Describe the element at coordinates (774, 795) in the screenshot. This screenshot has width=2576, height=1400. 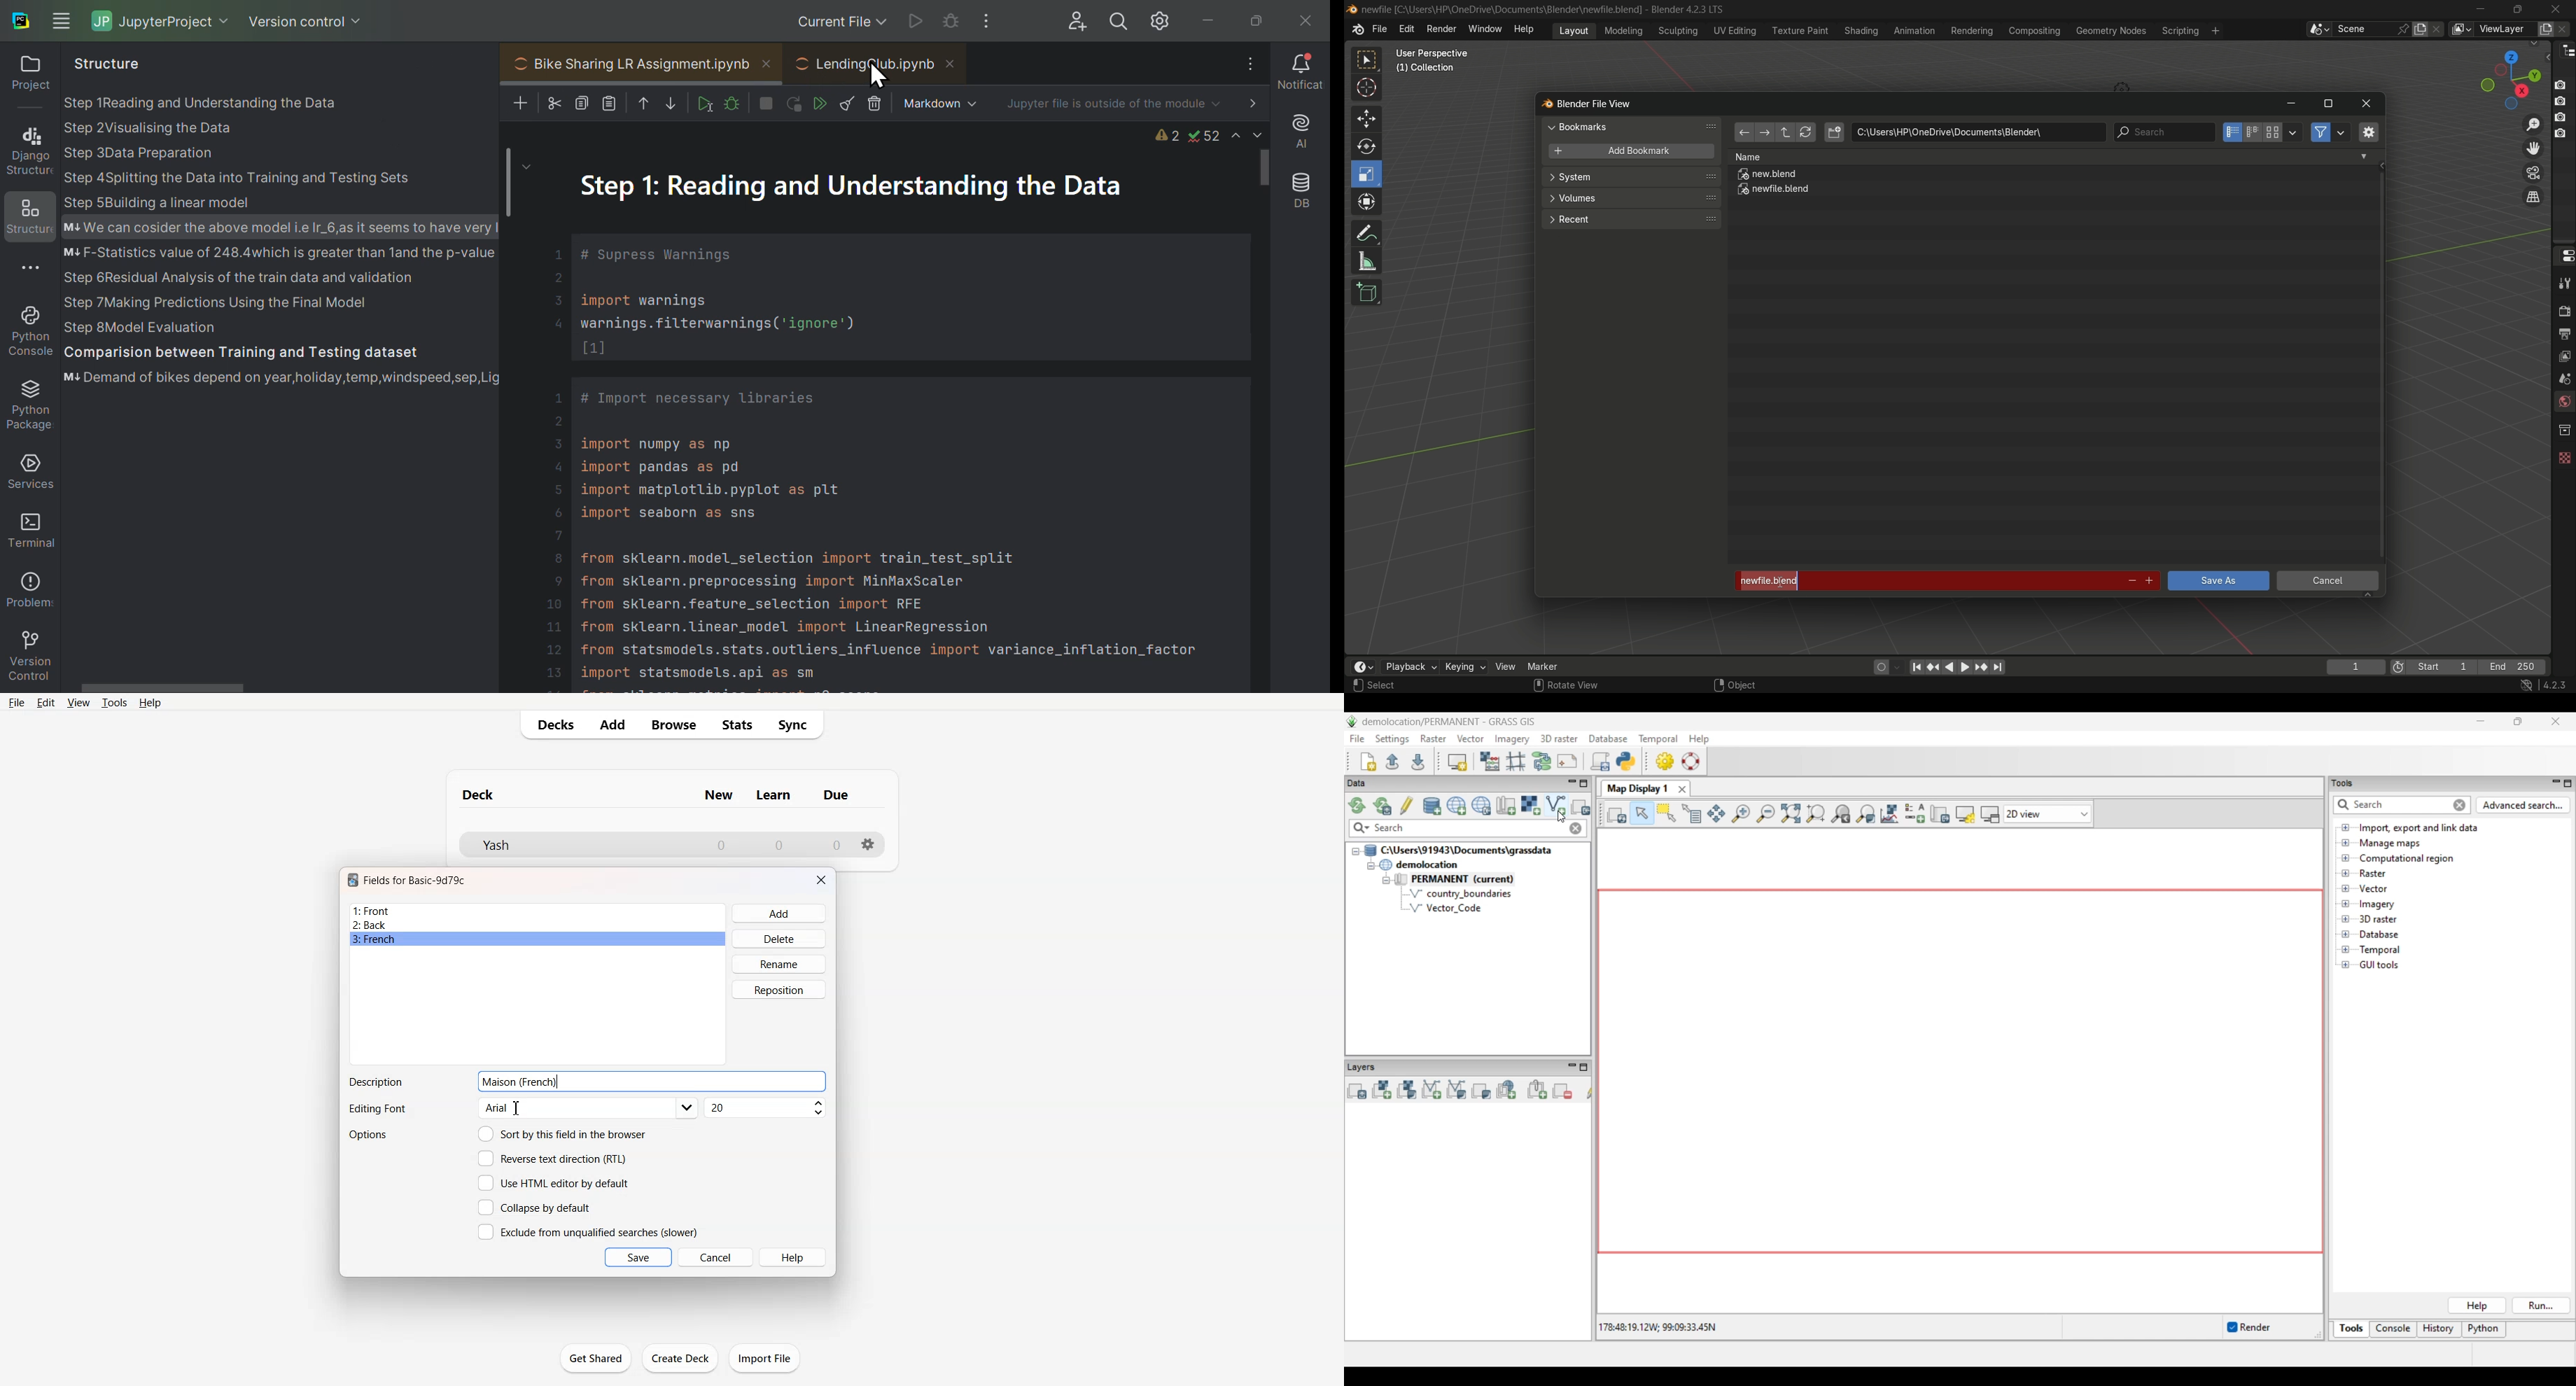
I see `Column name` at that location.